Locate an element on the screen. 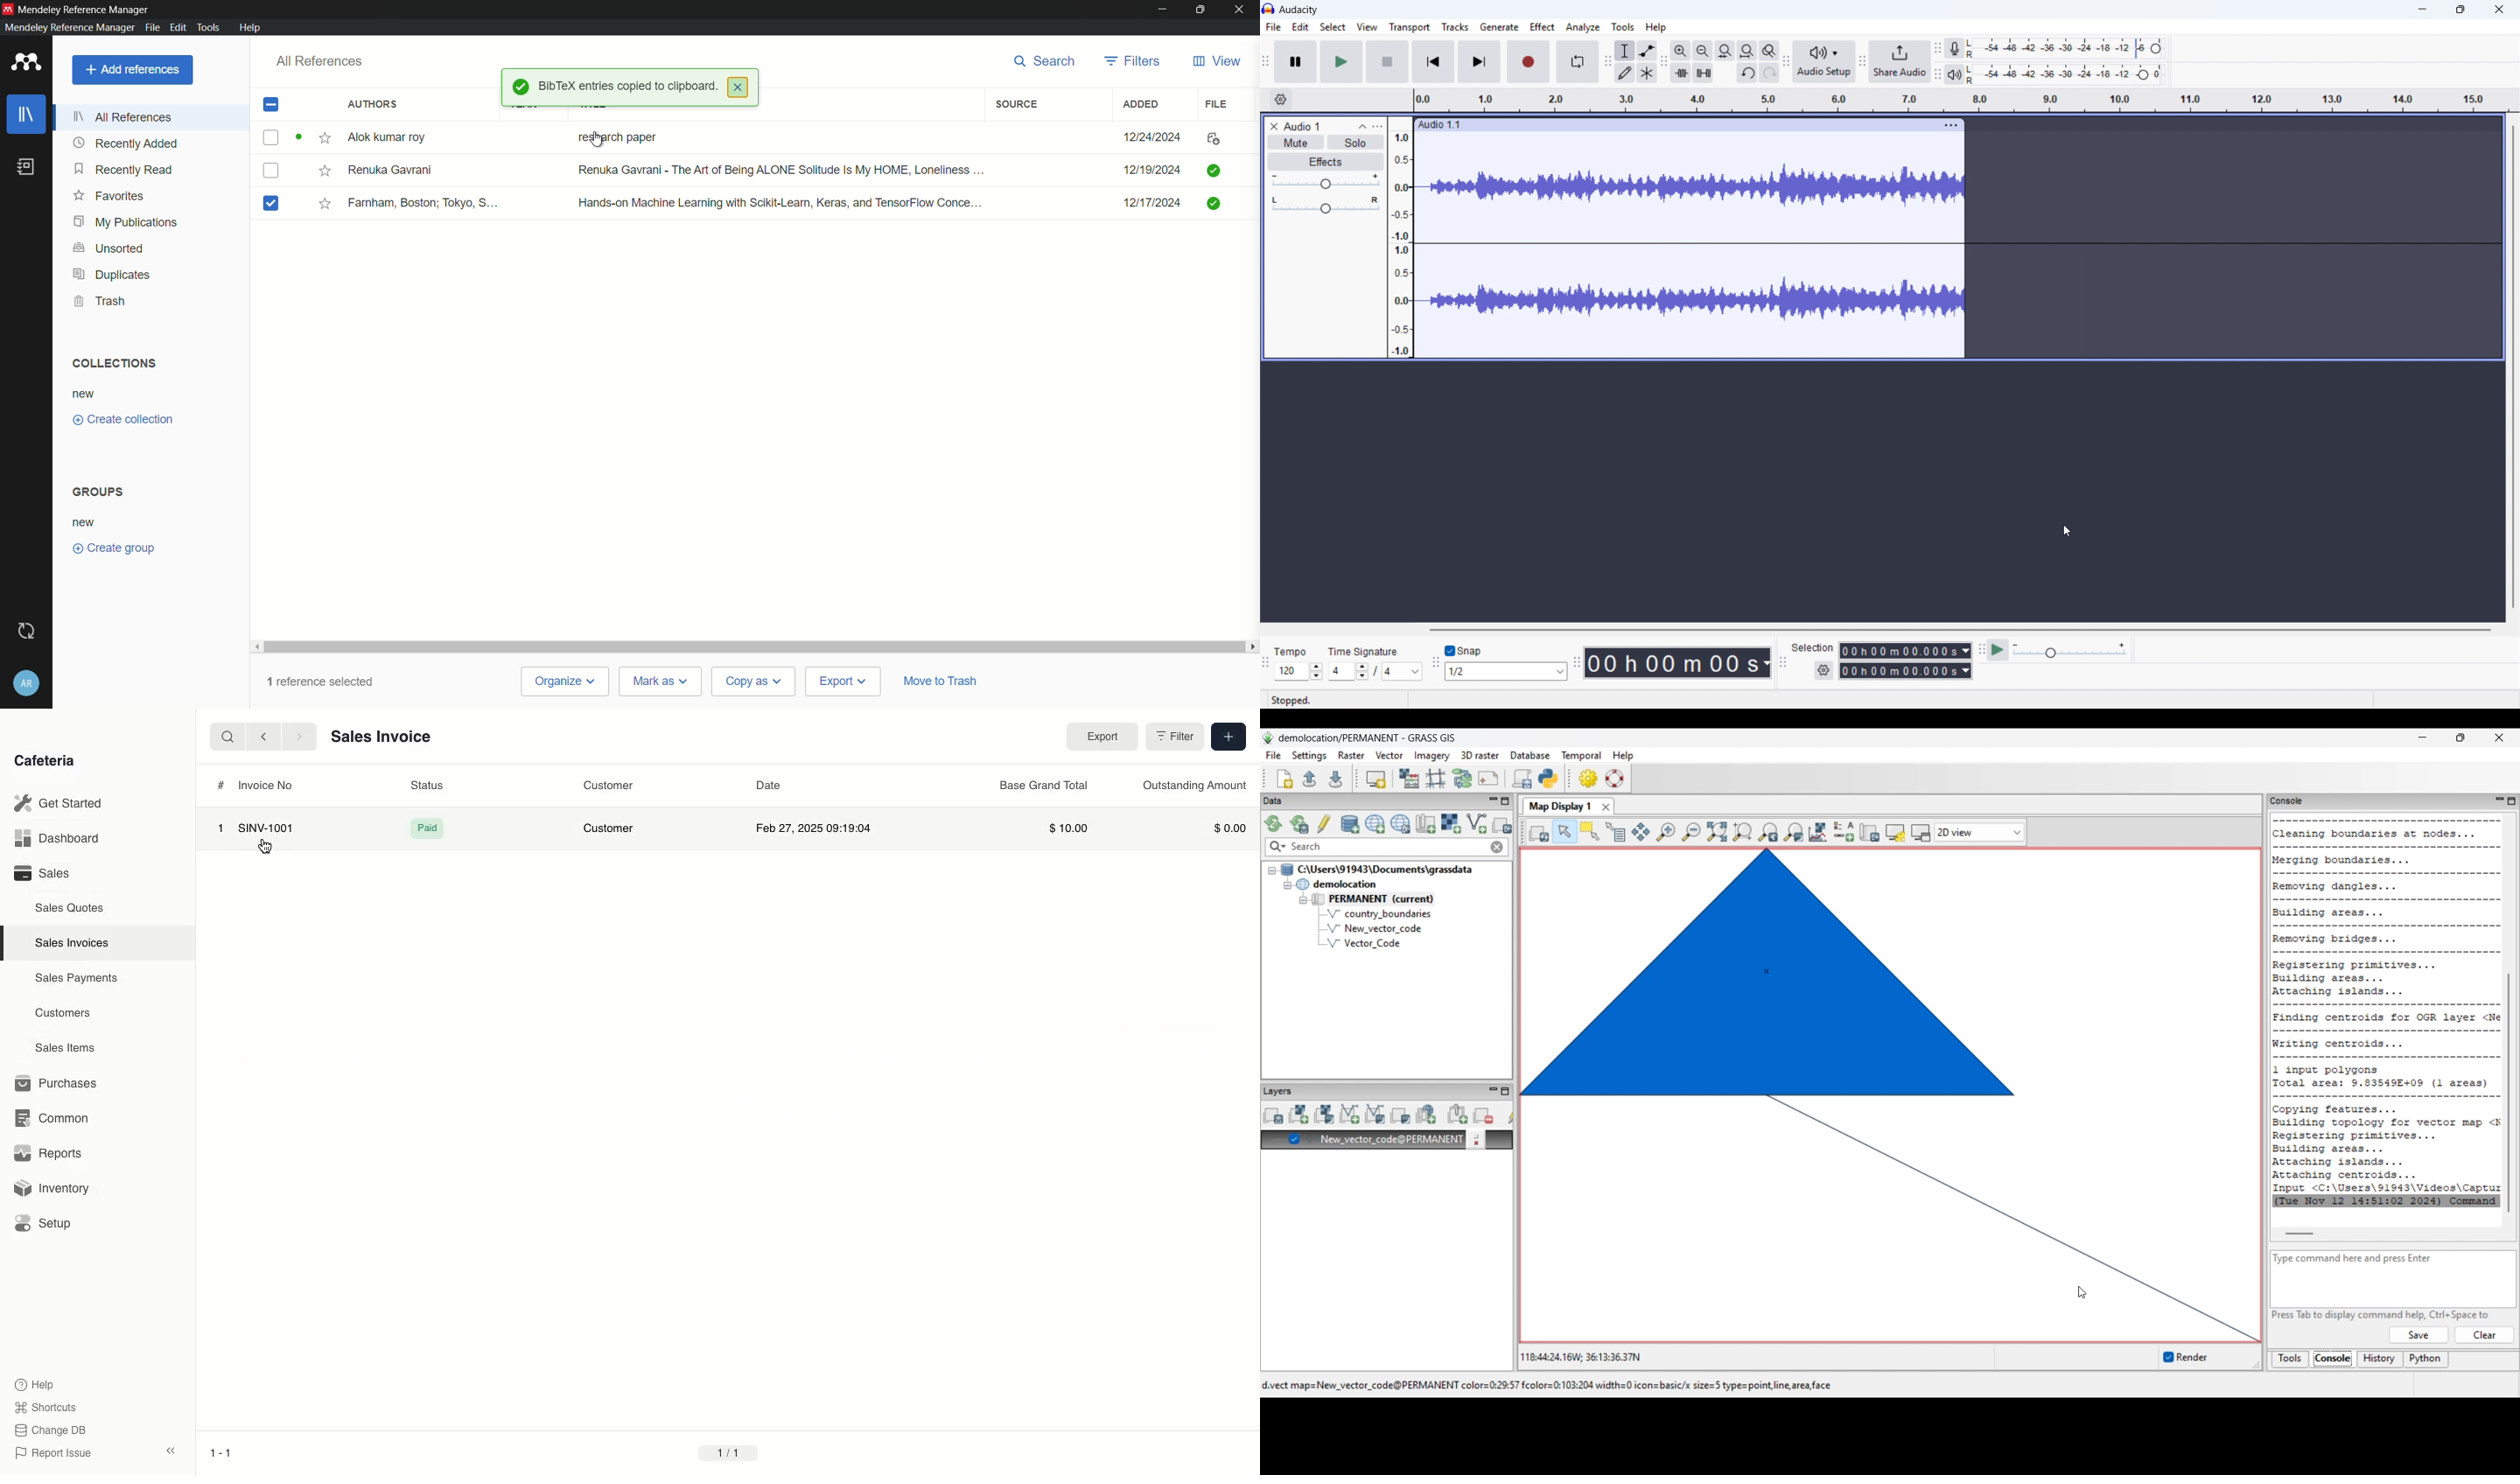 The height and width of the screenshot is (1484, 2520). recently added is located at coordinates (125, 143).